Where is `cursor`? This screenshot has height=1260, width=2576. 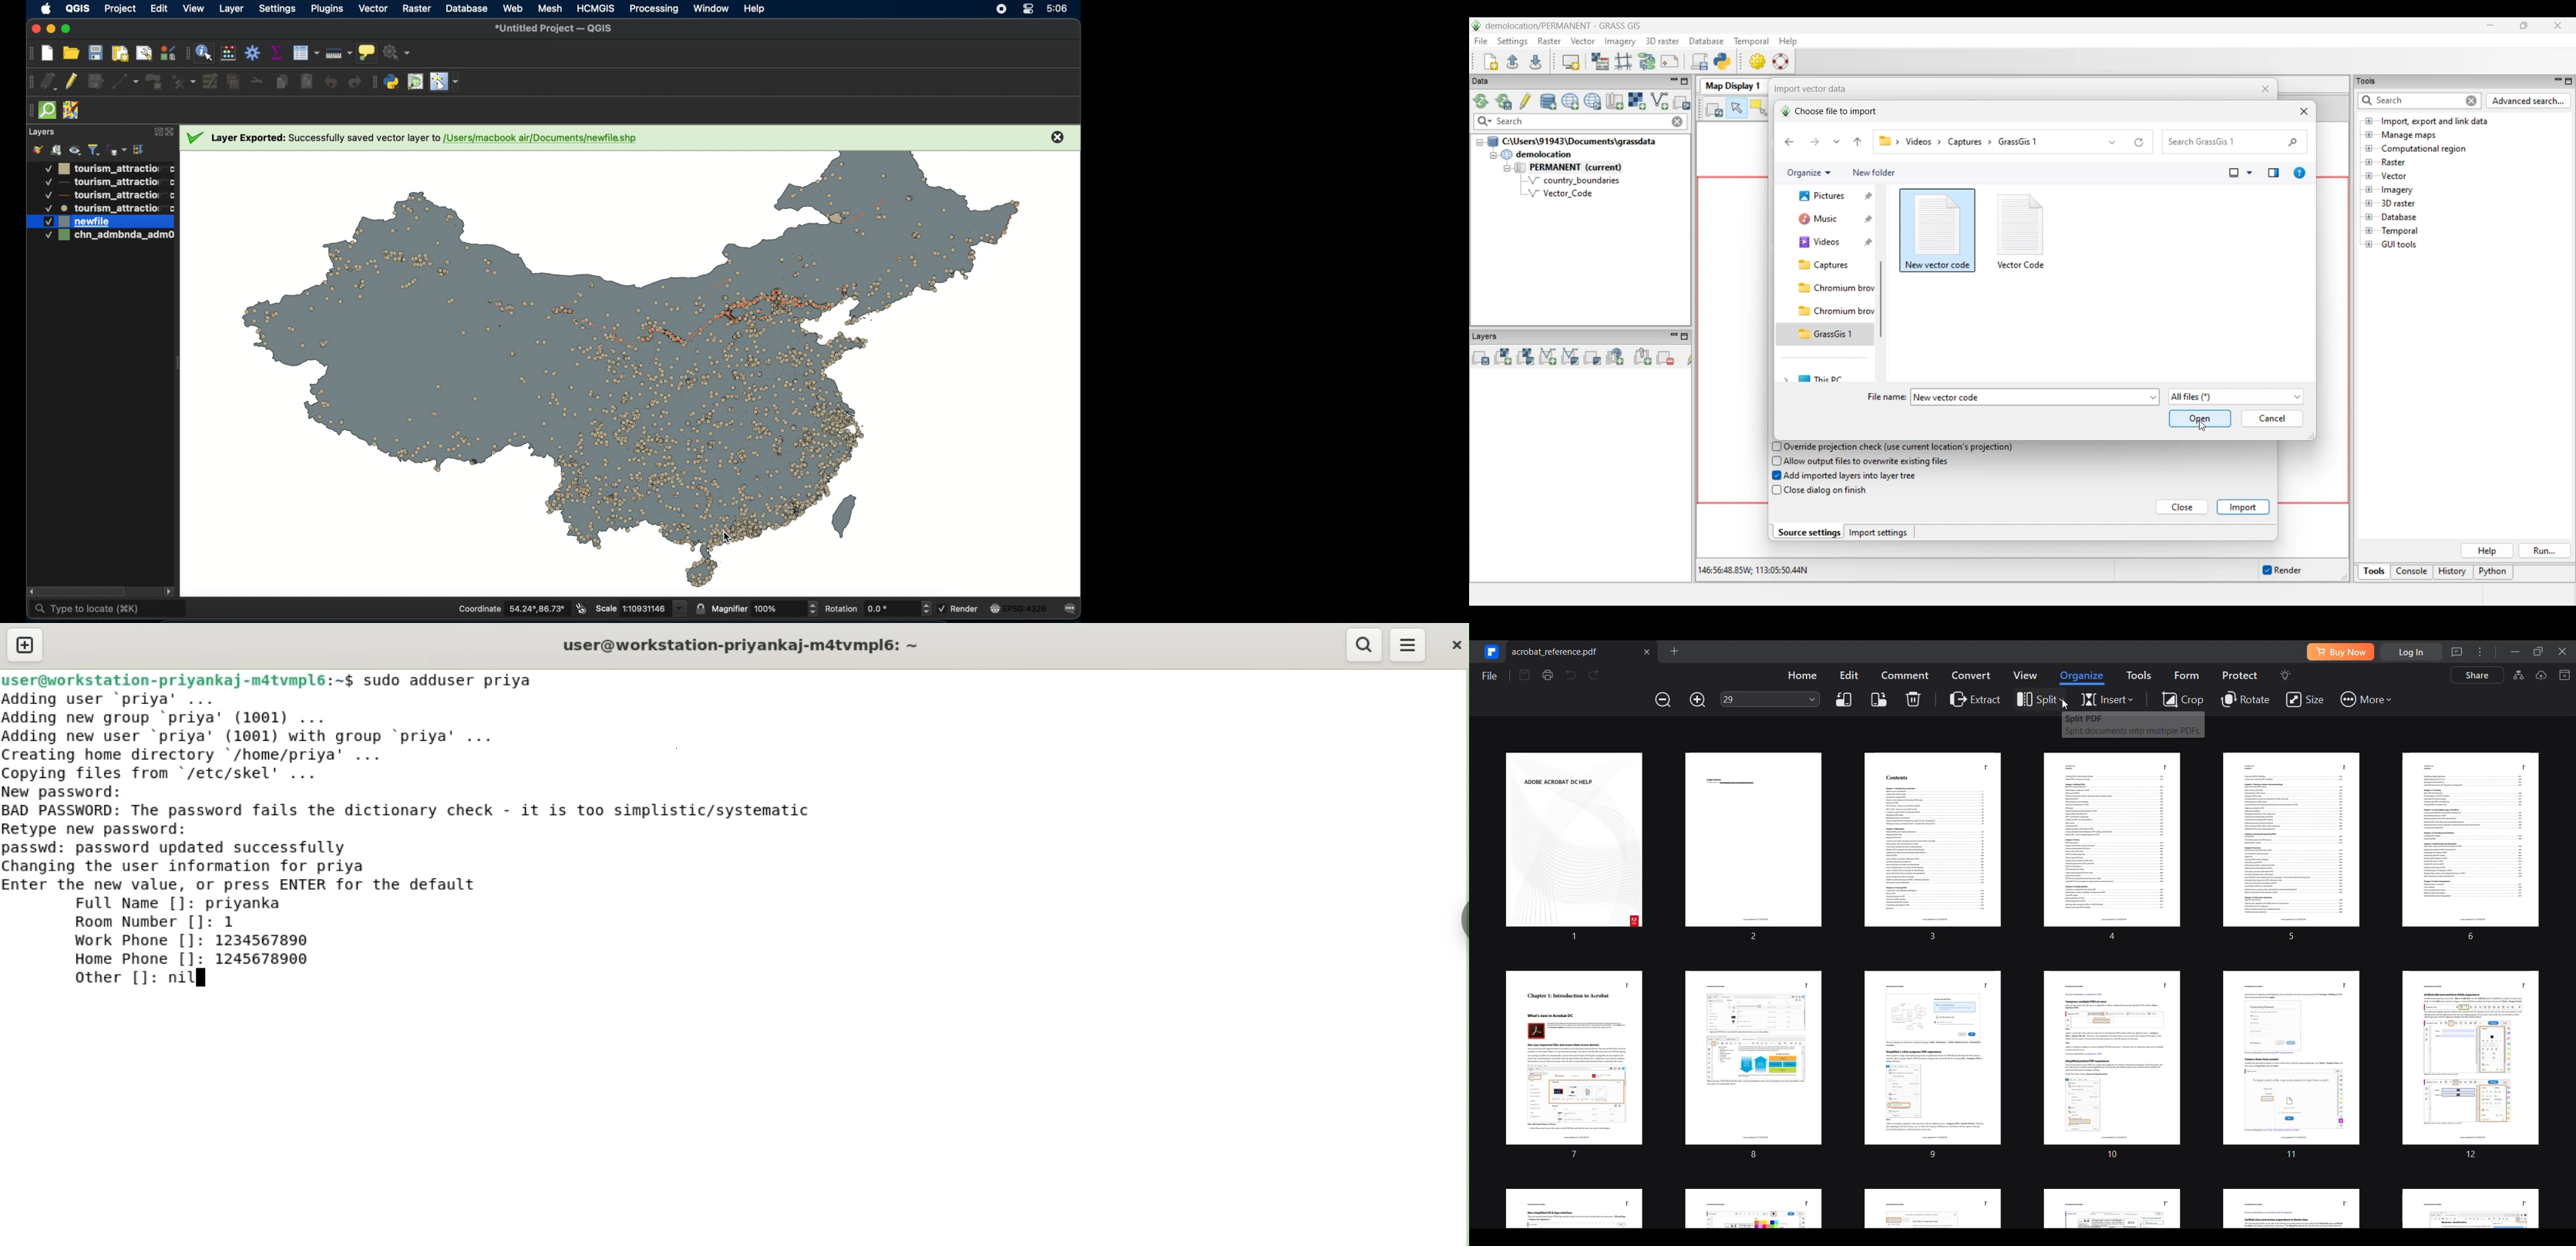 cursor is located at coordinates (727, 536).